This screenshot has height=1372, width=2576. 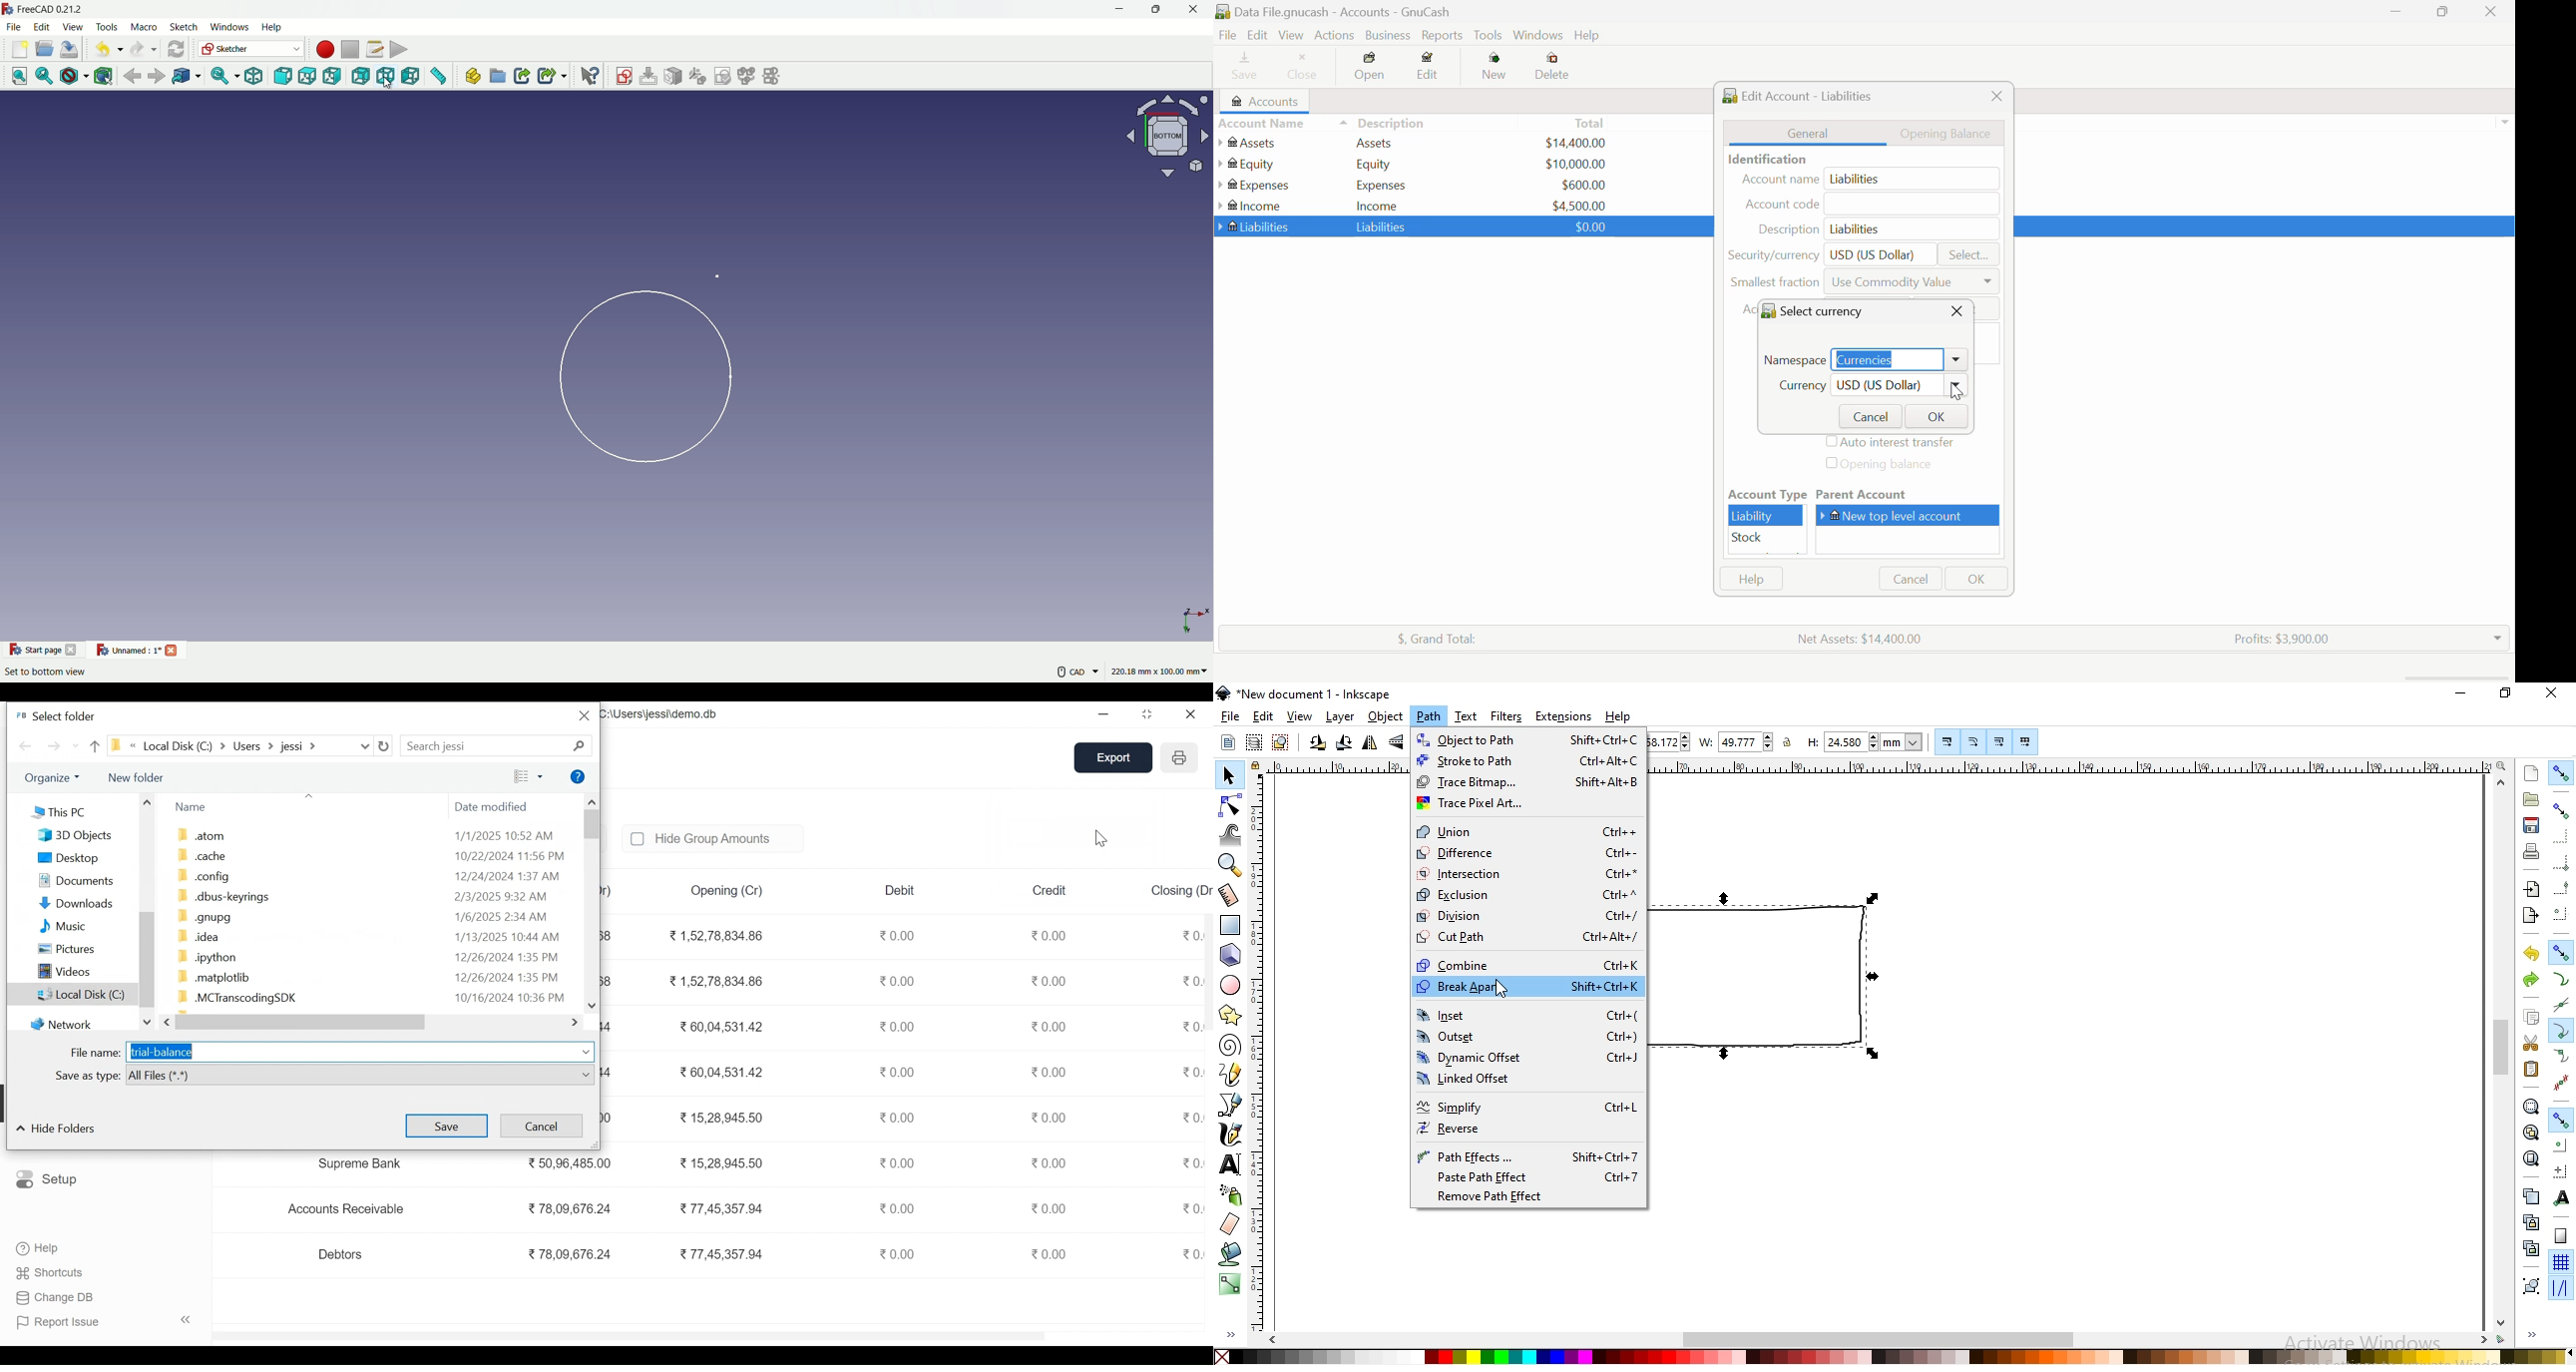 What do you see at coordinates (73, 993) in the screenshot?
I see `Local Disk (C:)` at bounding box center [73, 993].